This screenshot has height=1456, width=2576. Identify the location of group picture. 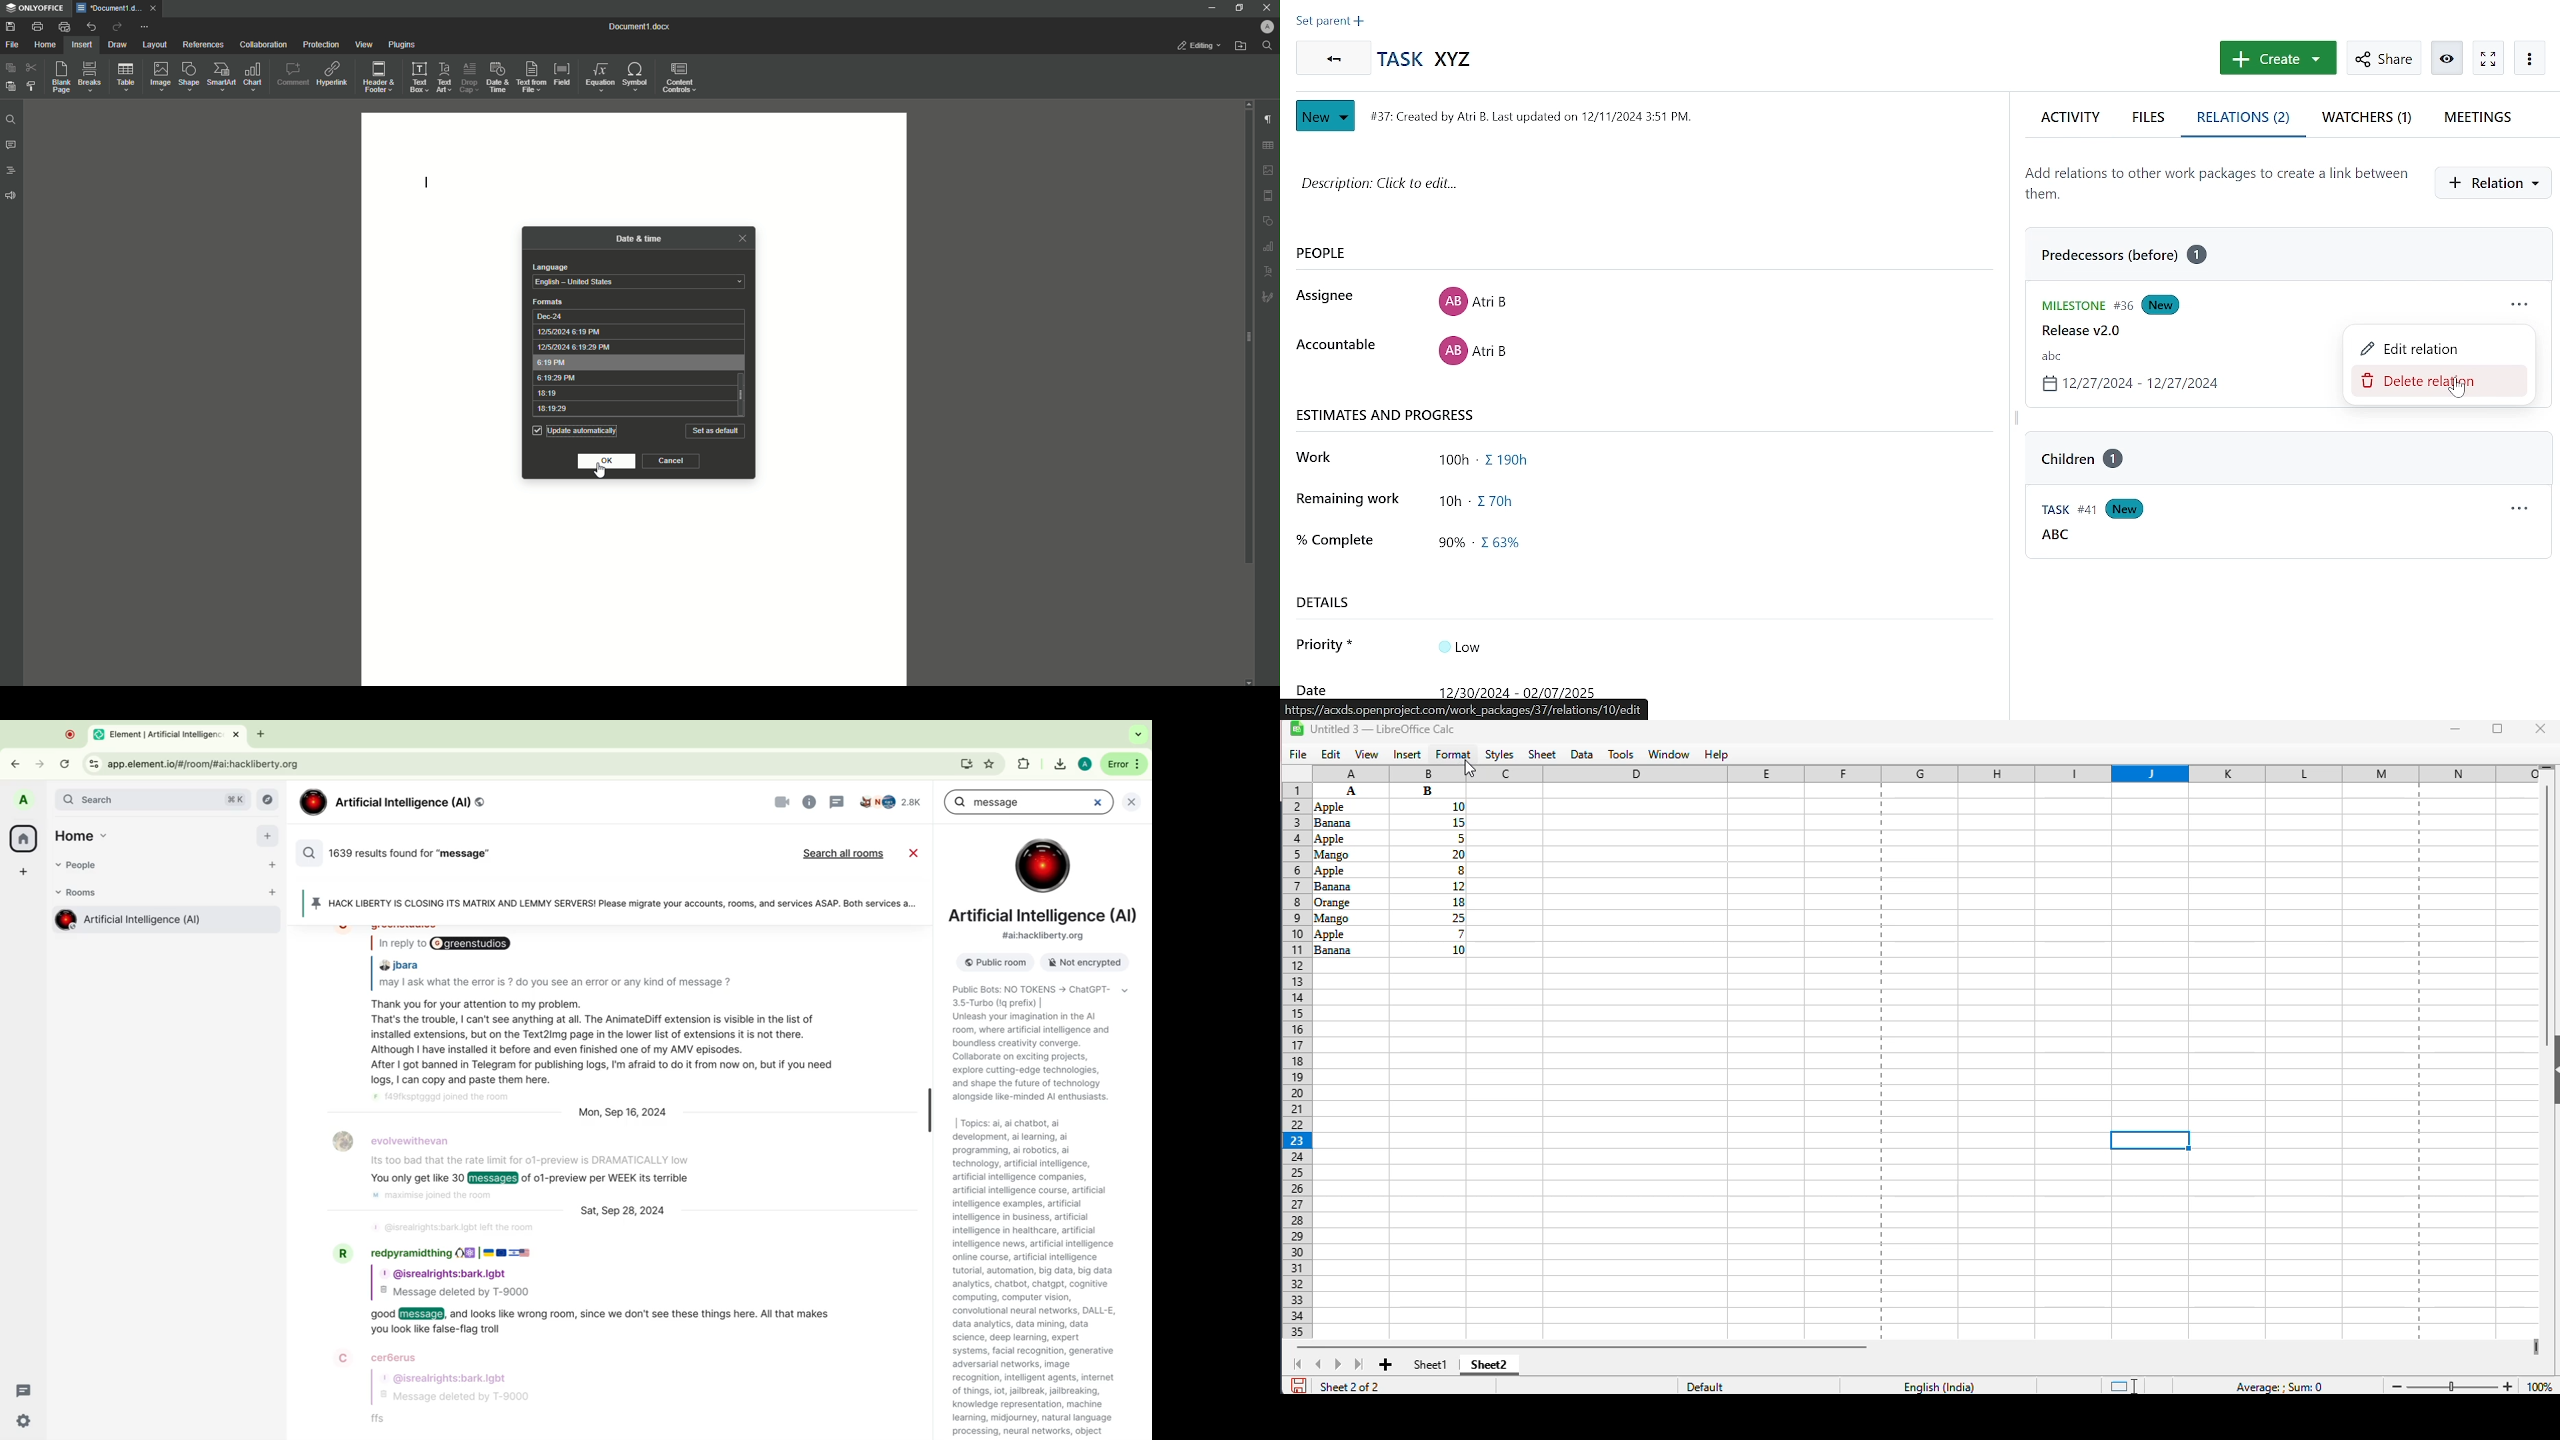
(1042, 865).